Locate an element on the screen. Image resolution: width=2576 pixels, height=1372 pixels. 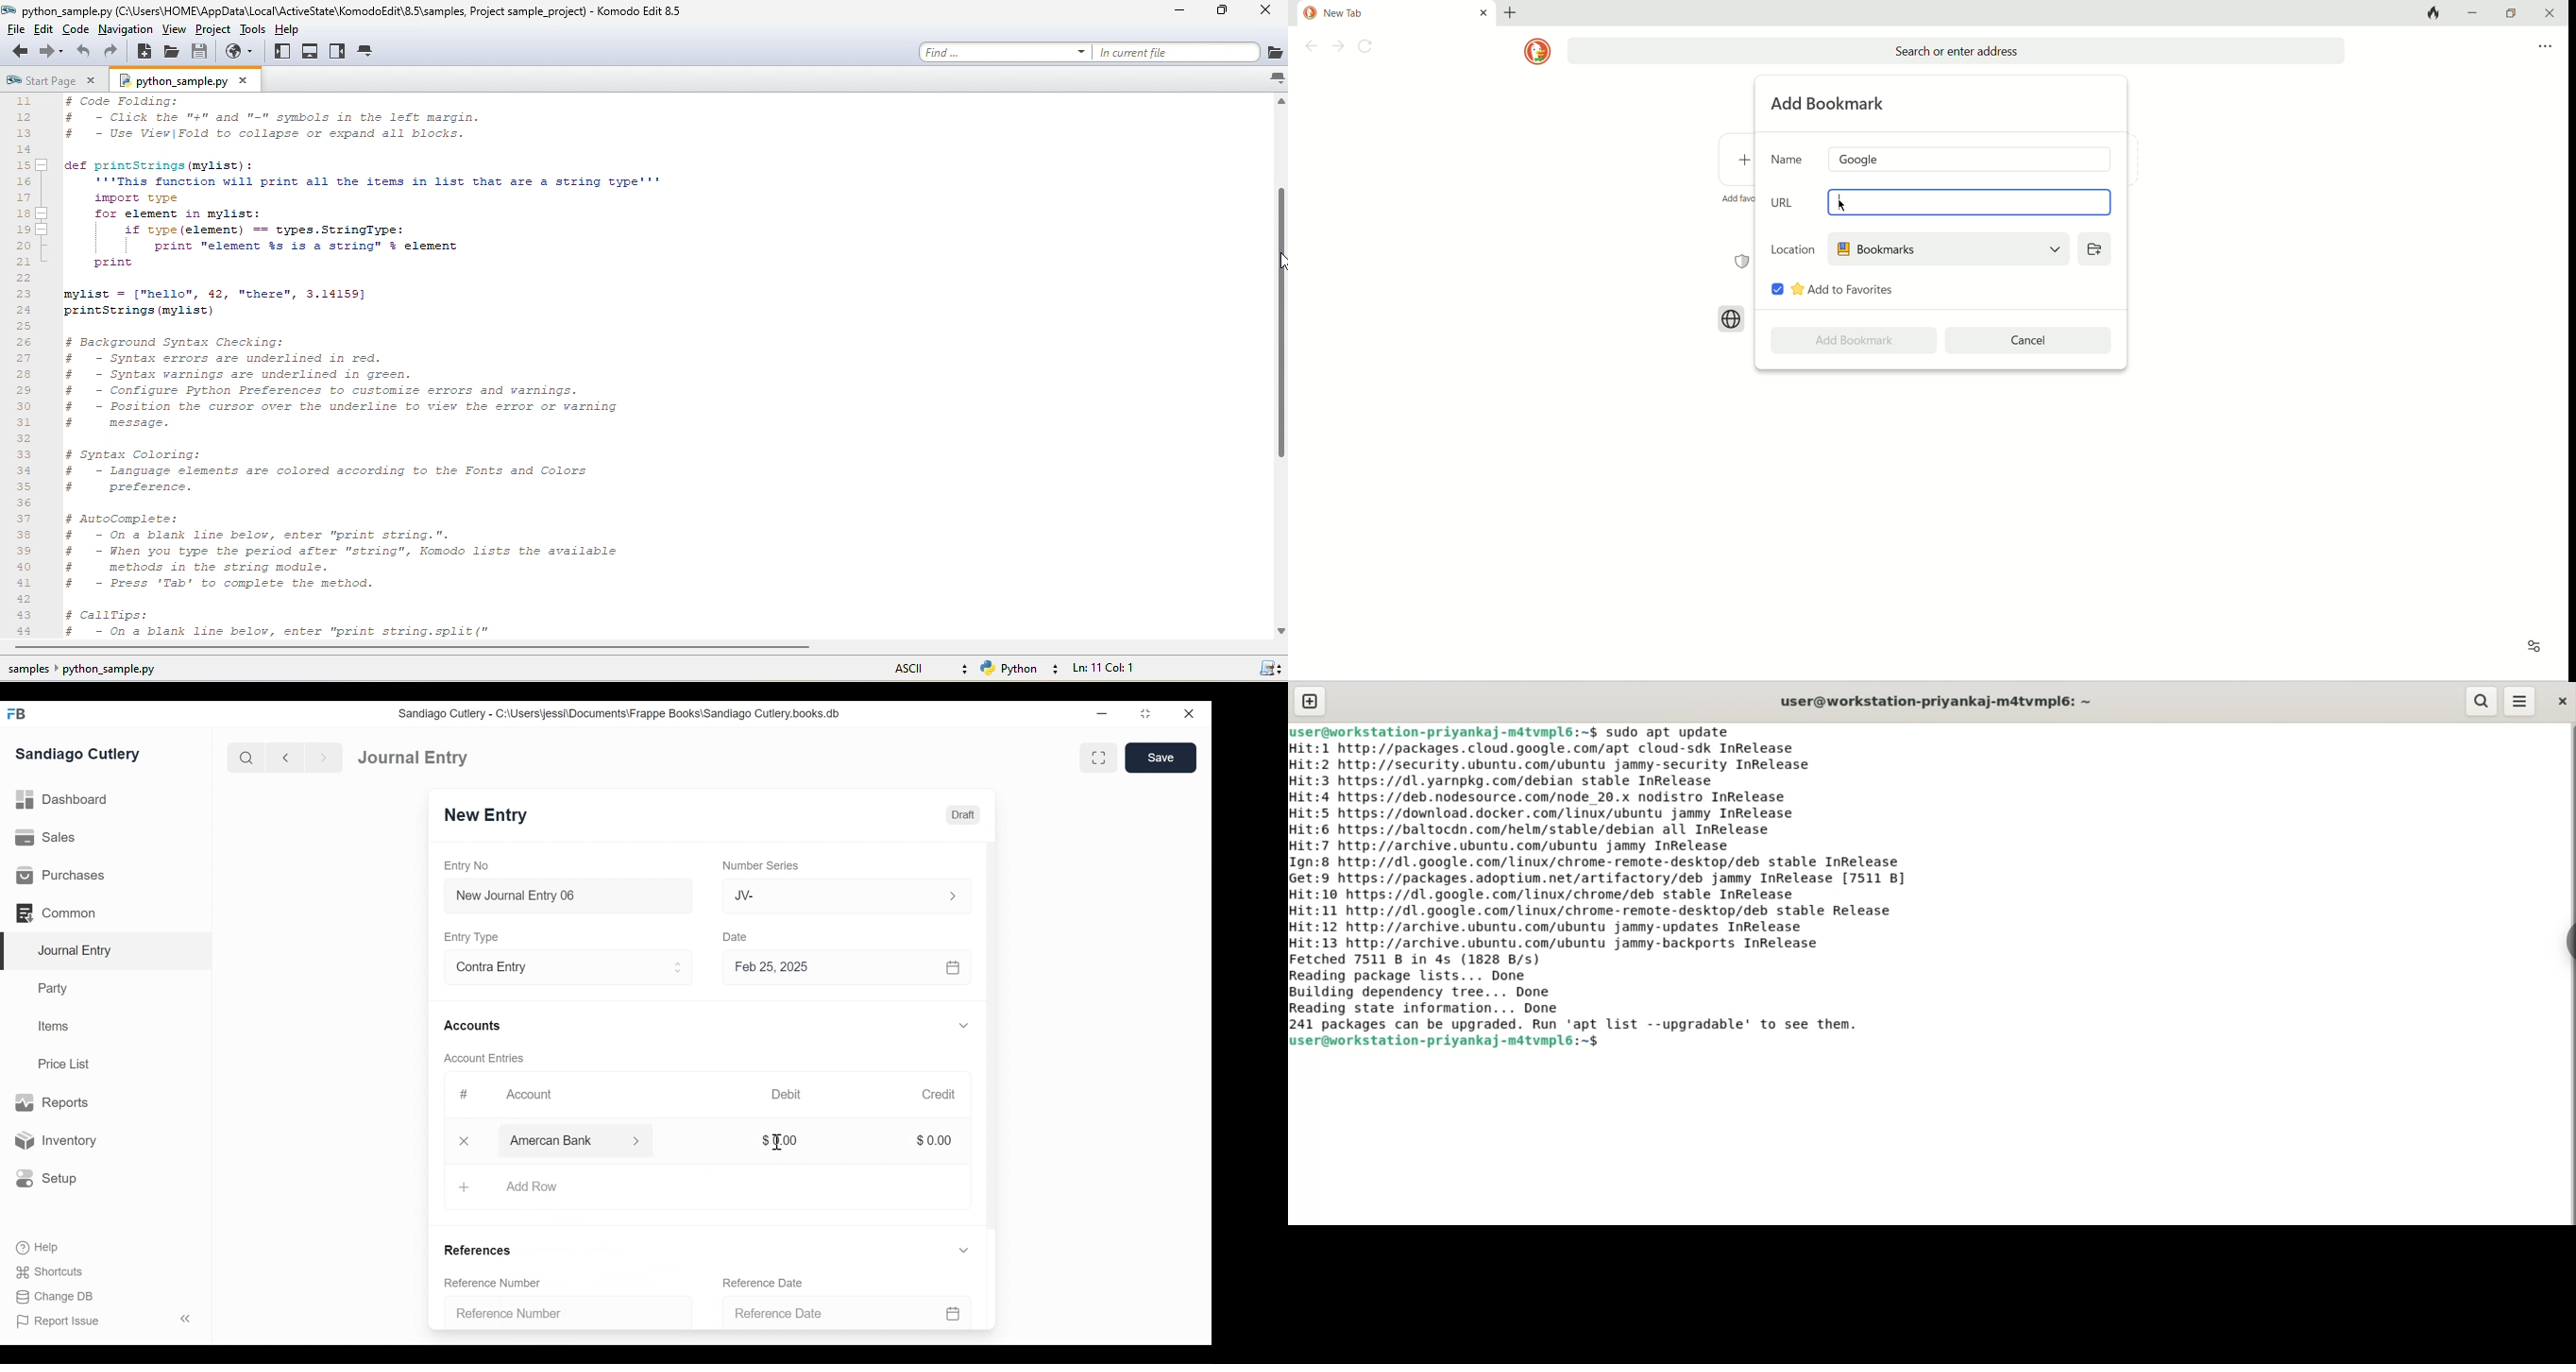
Dashboard is located at coordinates (63, 800).